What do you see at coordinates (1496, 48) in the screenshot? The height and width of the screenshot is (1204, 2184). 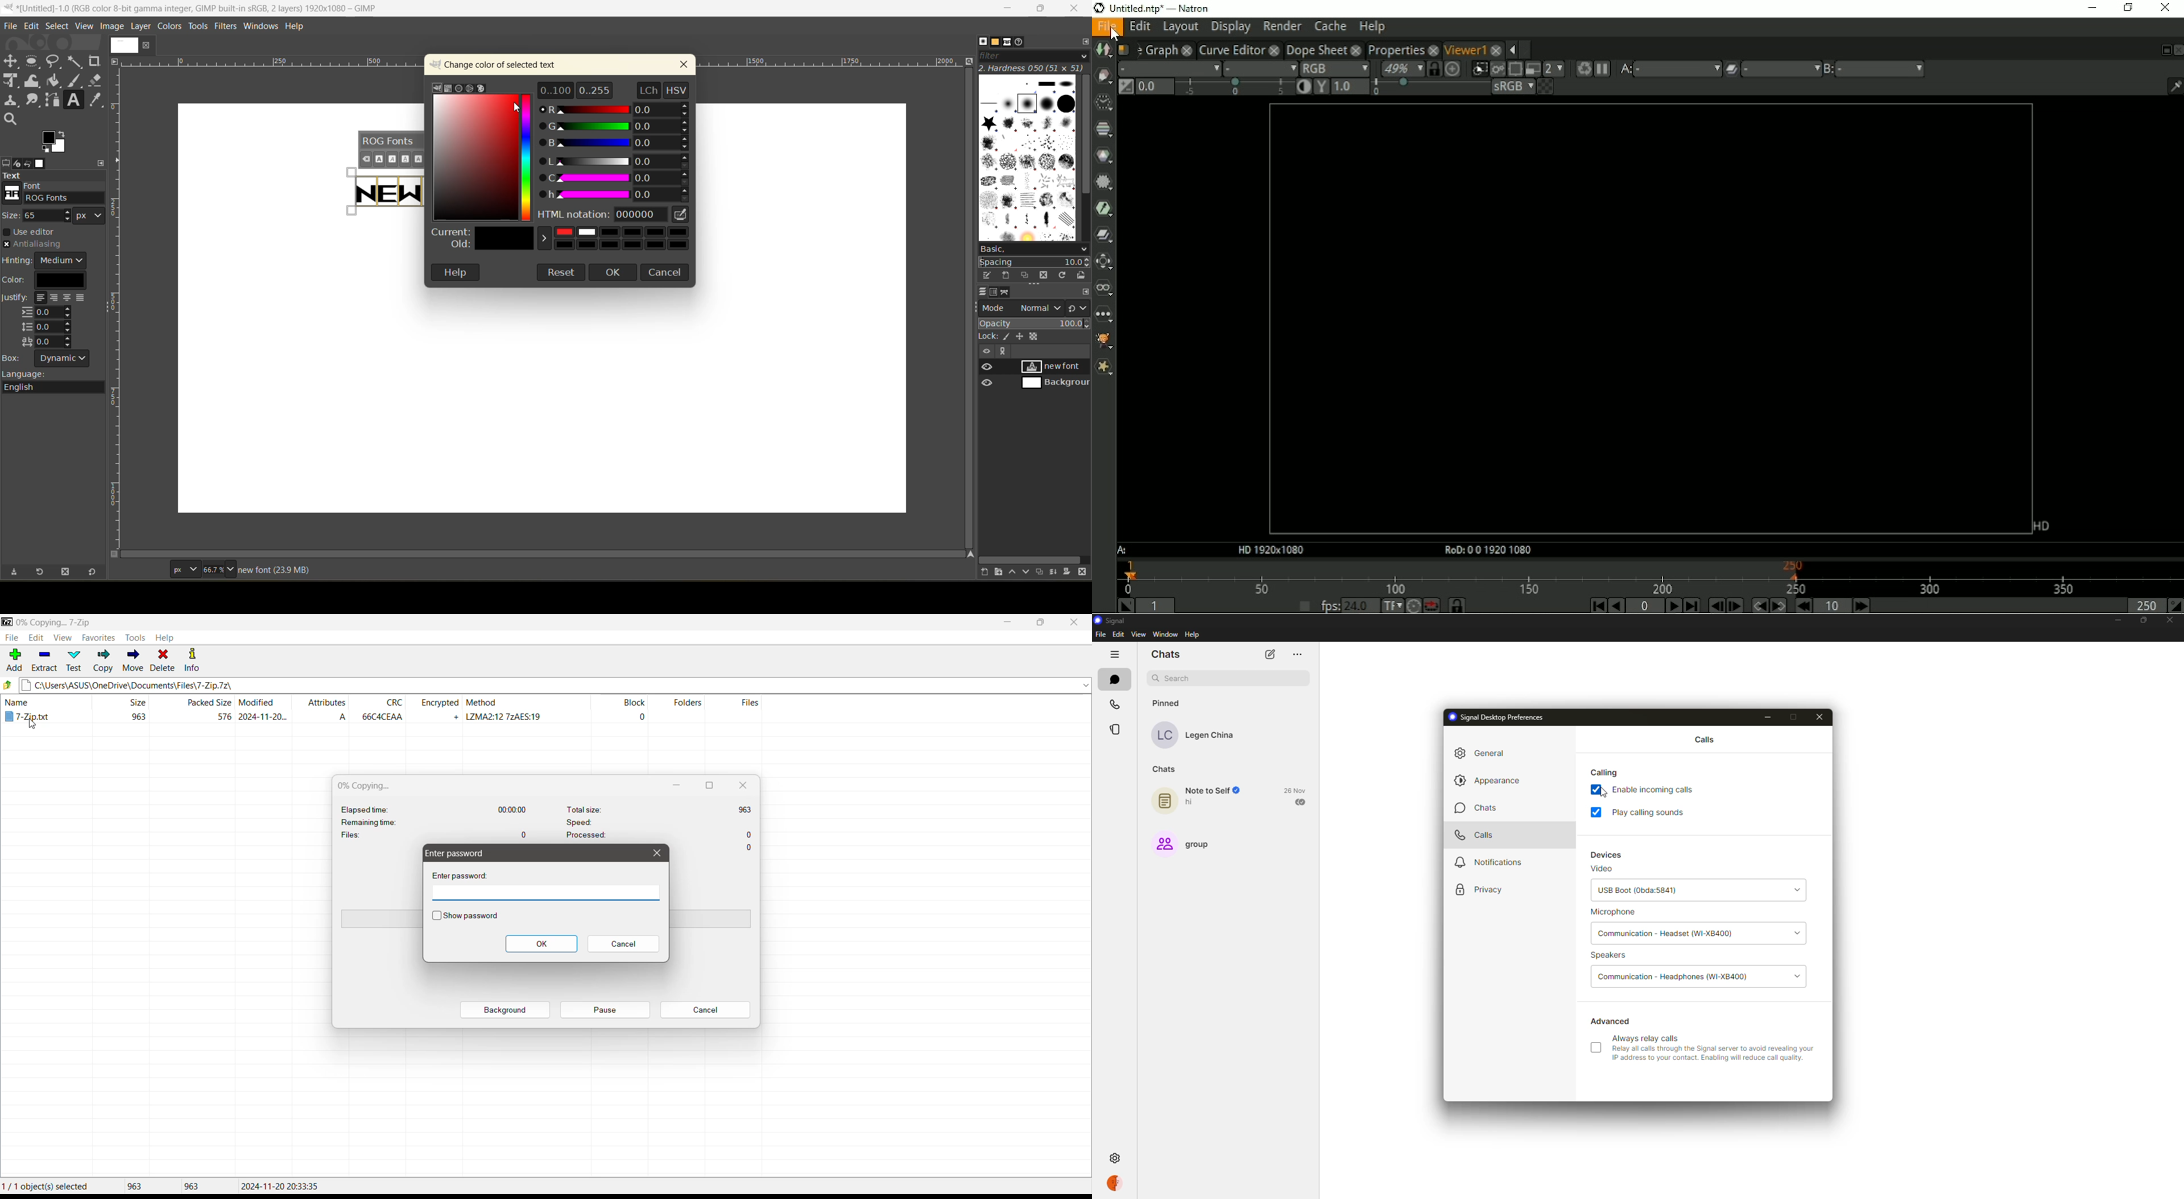 I see `close` at bounding box center [1496, 48].